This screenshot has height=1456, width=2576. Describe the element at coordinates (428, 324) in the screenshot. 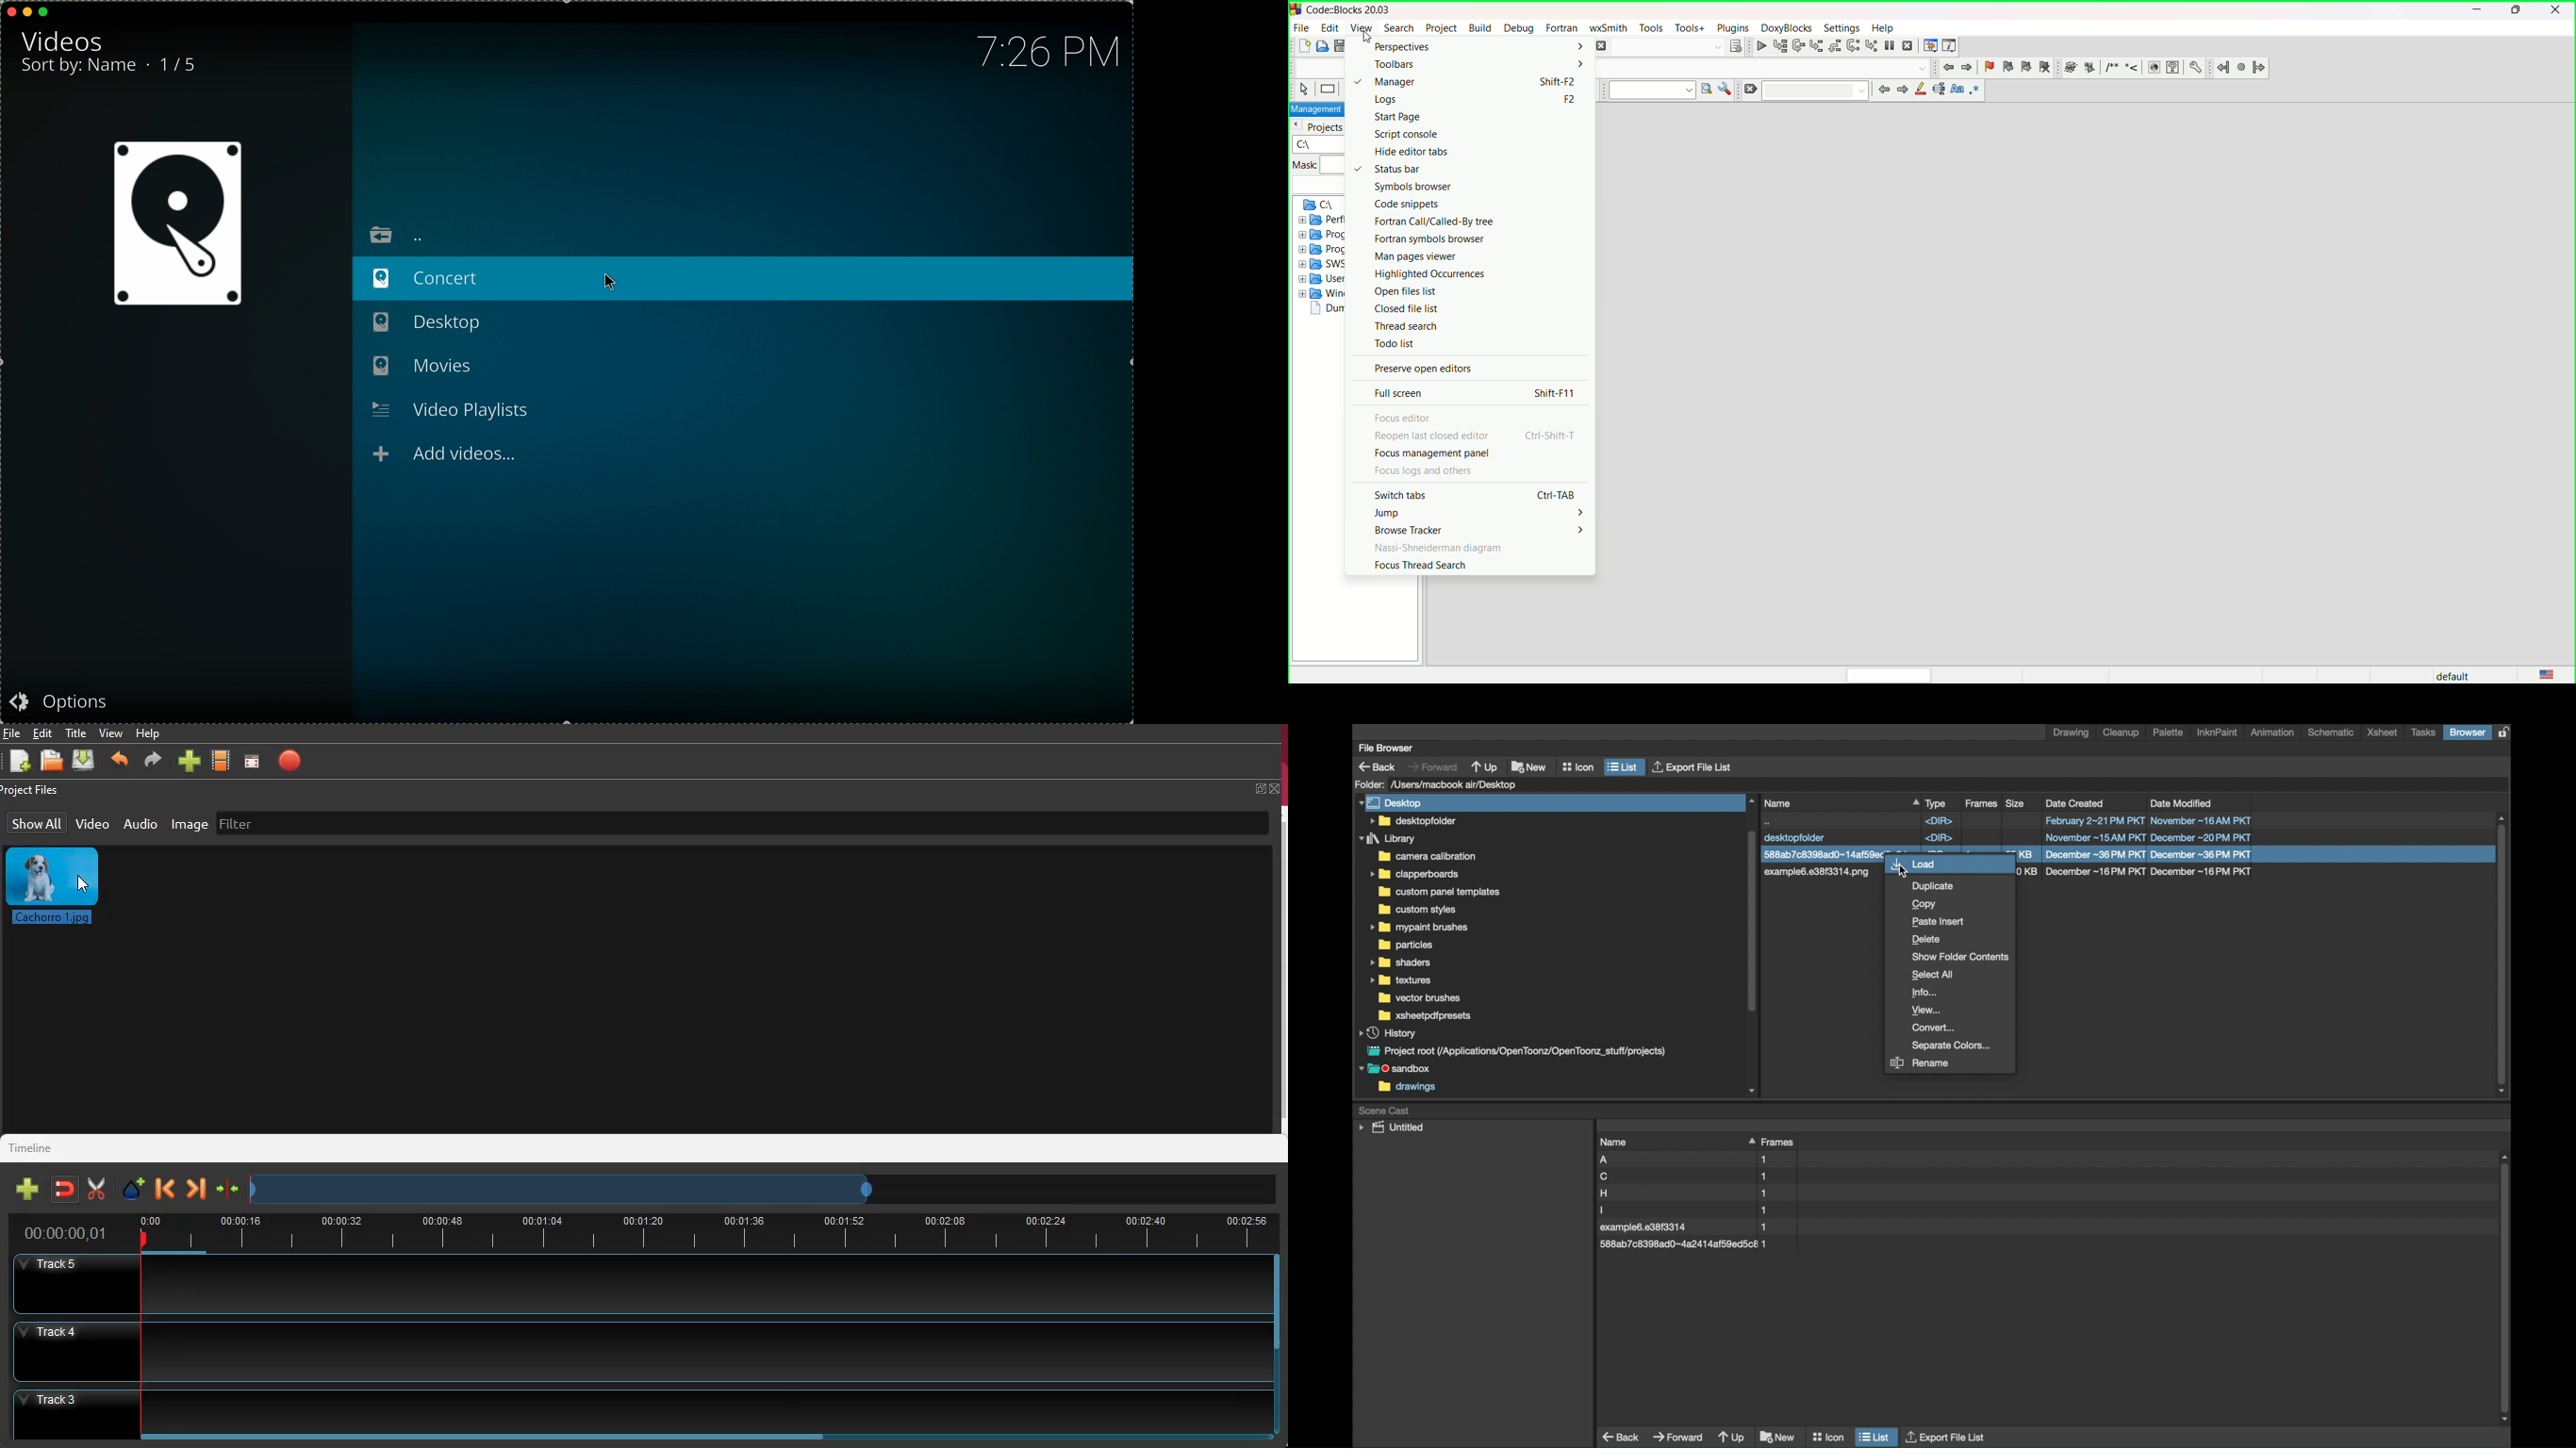

I see `desktop` at that location.